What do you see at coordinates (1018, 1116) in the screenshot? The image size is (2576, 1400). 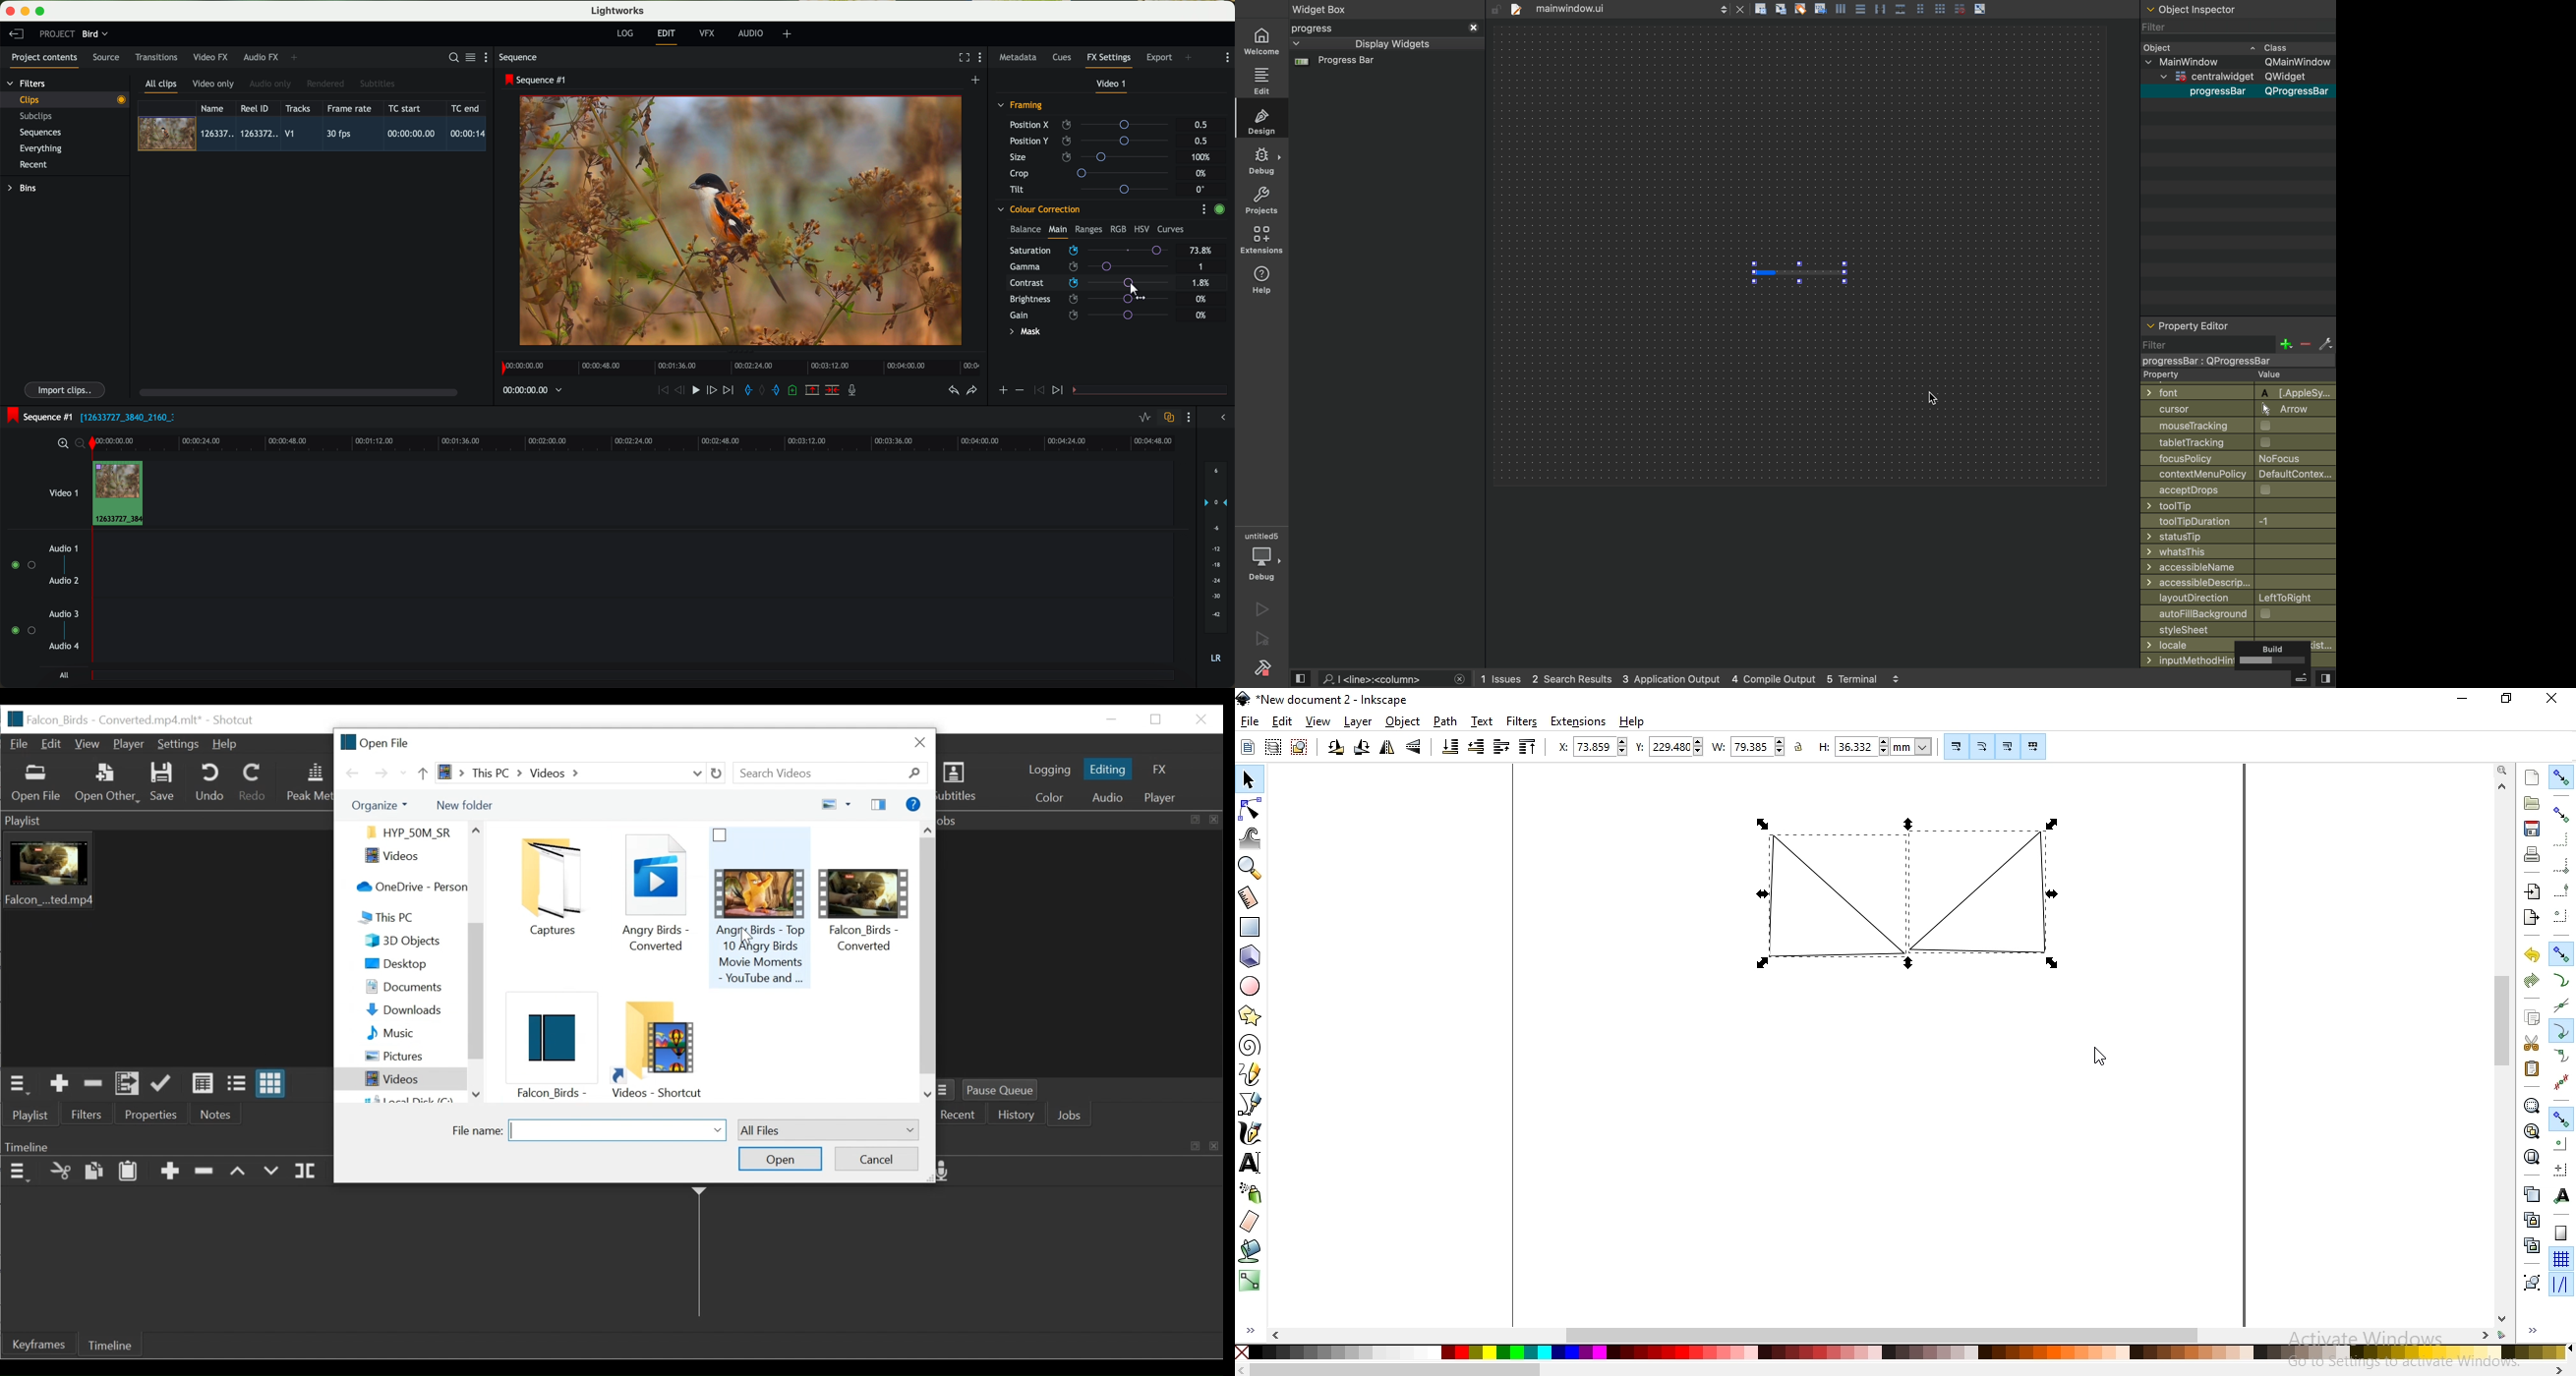 I see `History` at bounding box center [1018, 1116].